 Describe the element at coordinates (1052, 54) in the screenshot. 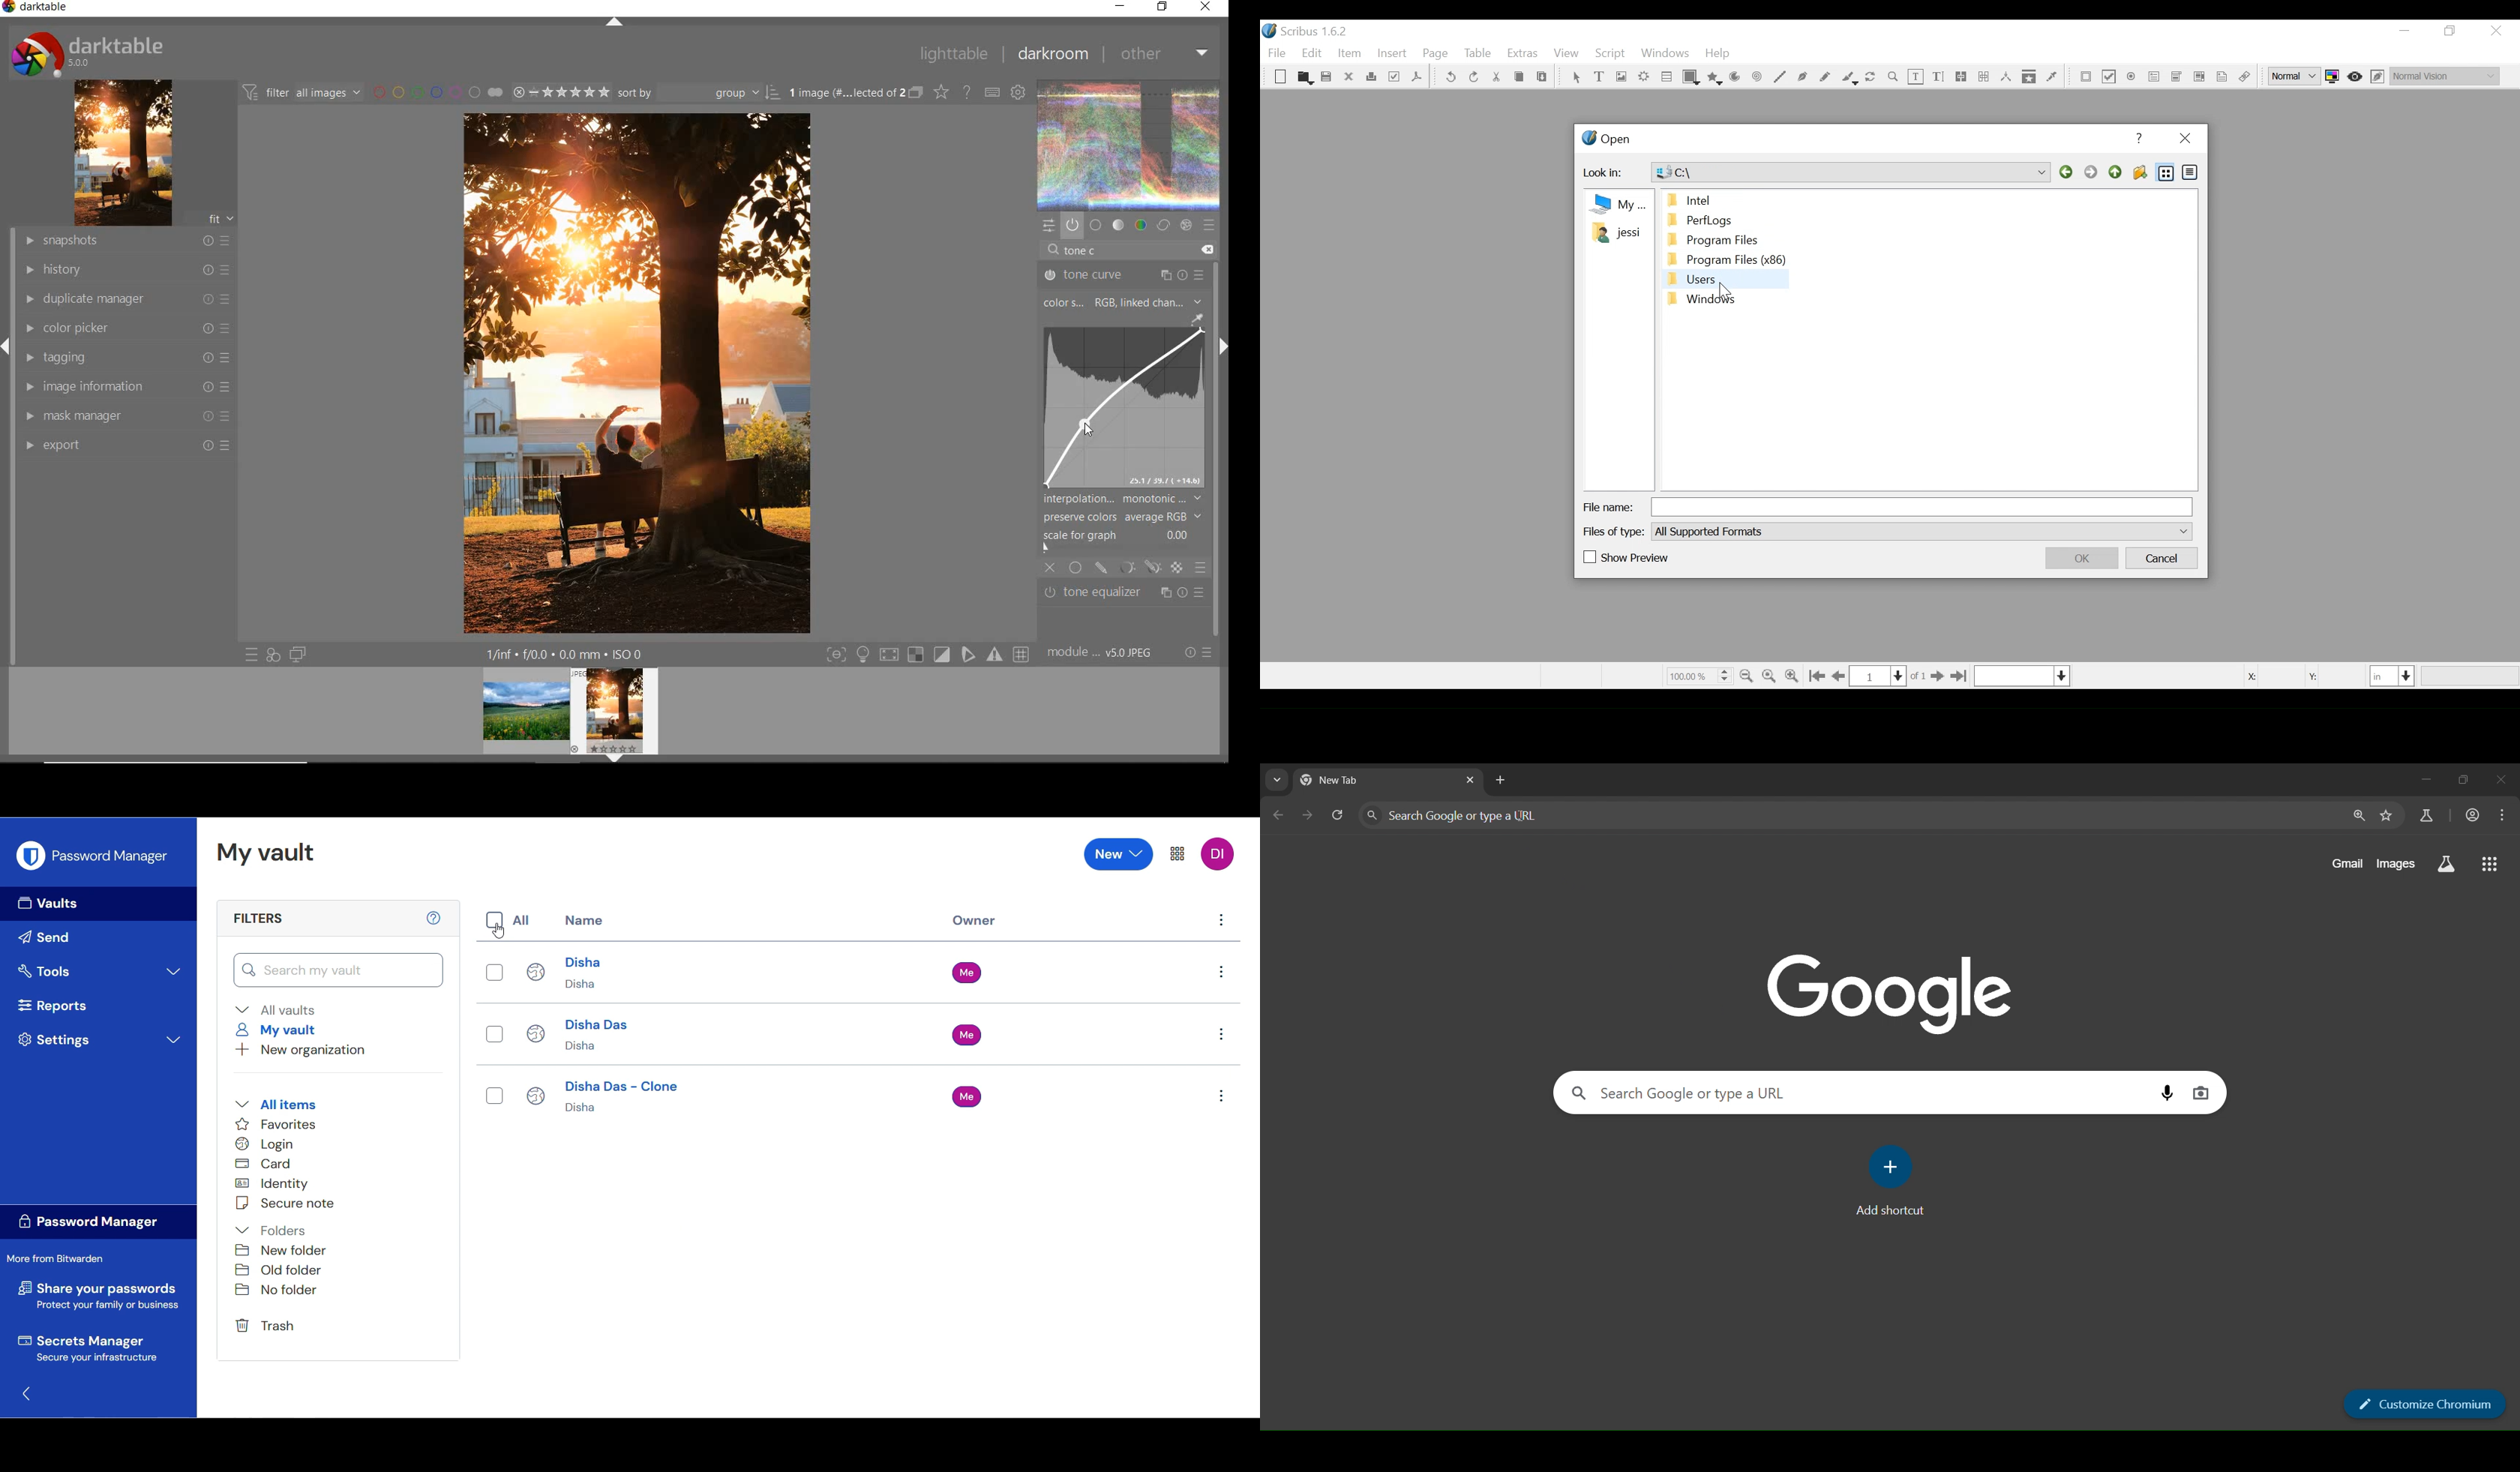

I see `darkroom` at that location.